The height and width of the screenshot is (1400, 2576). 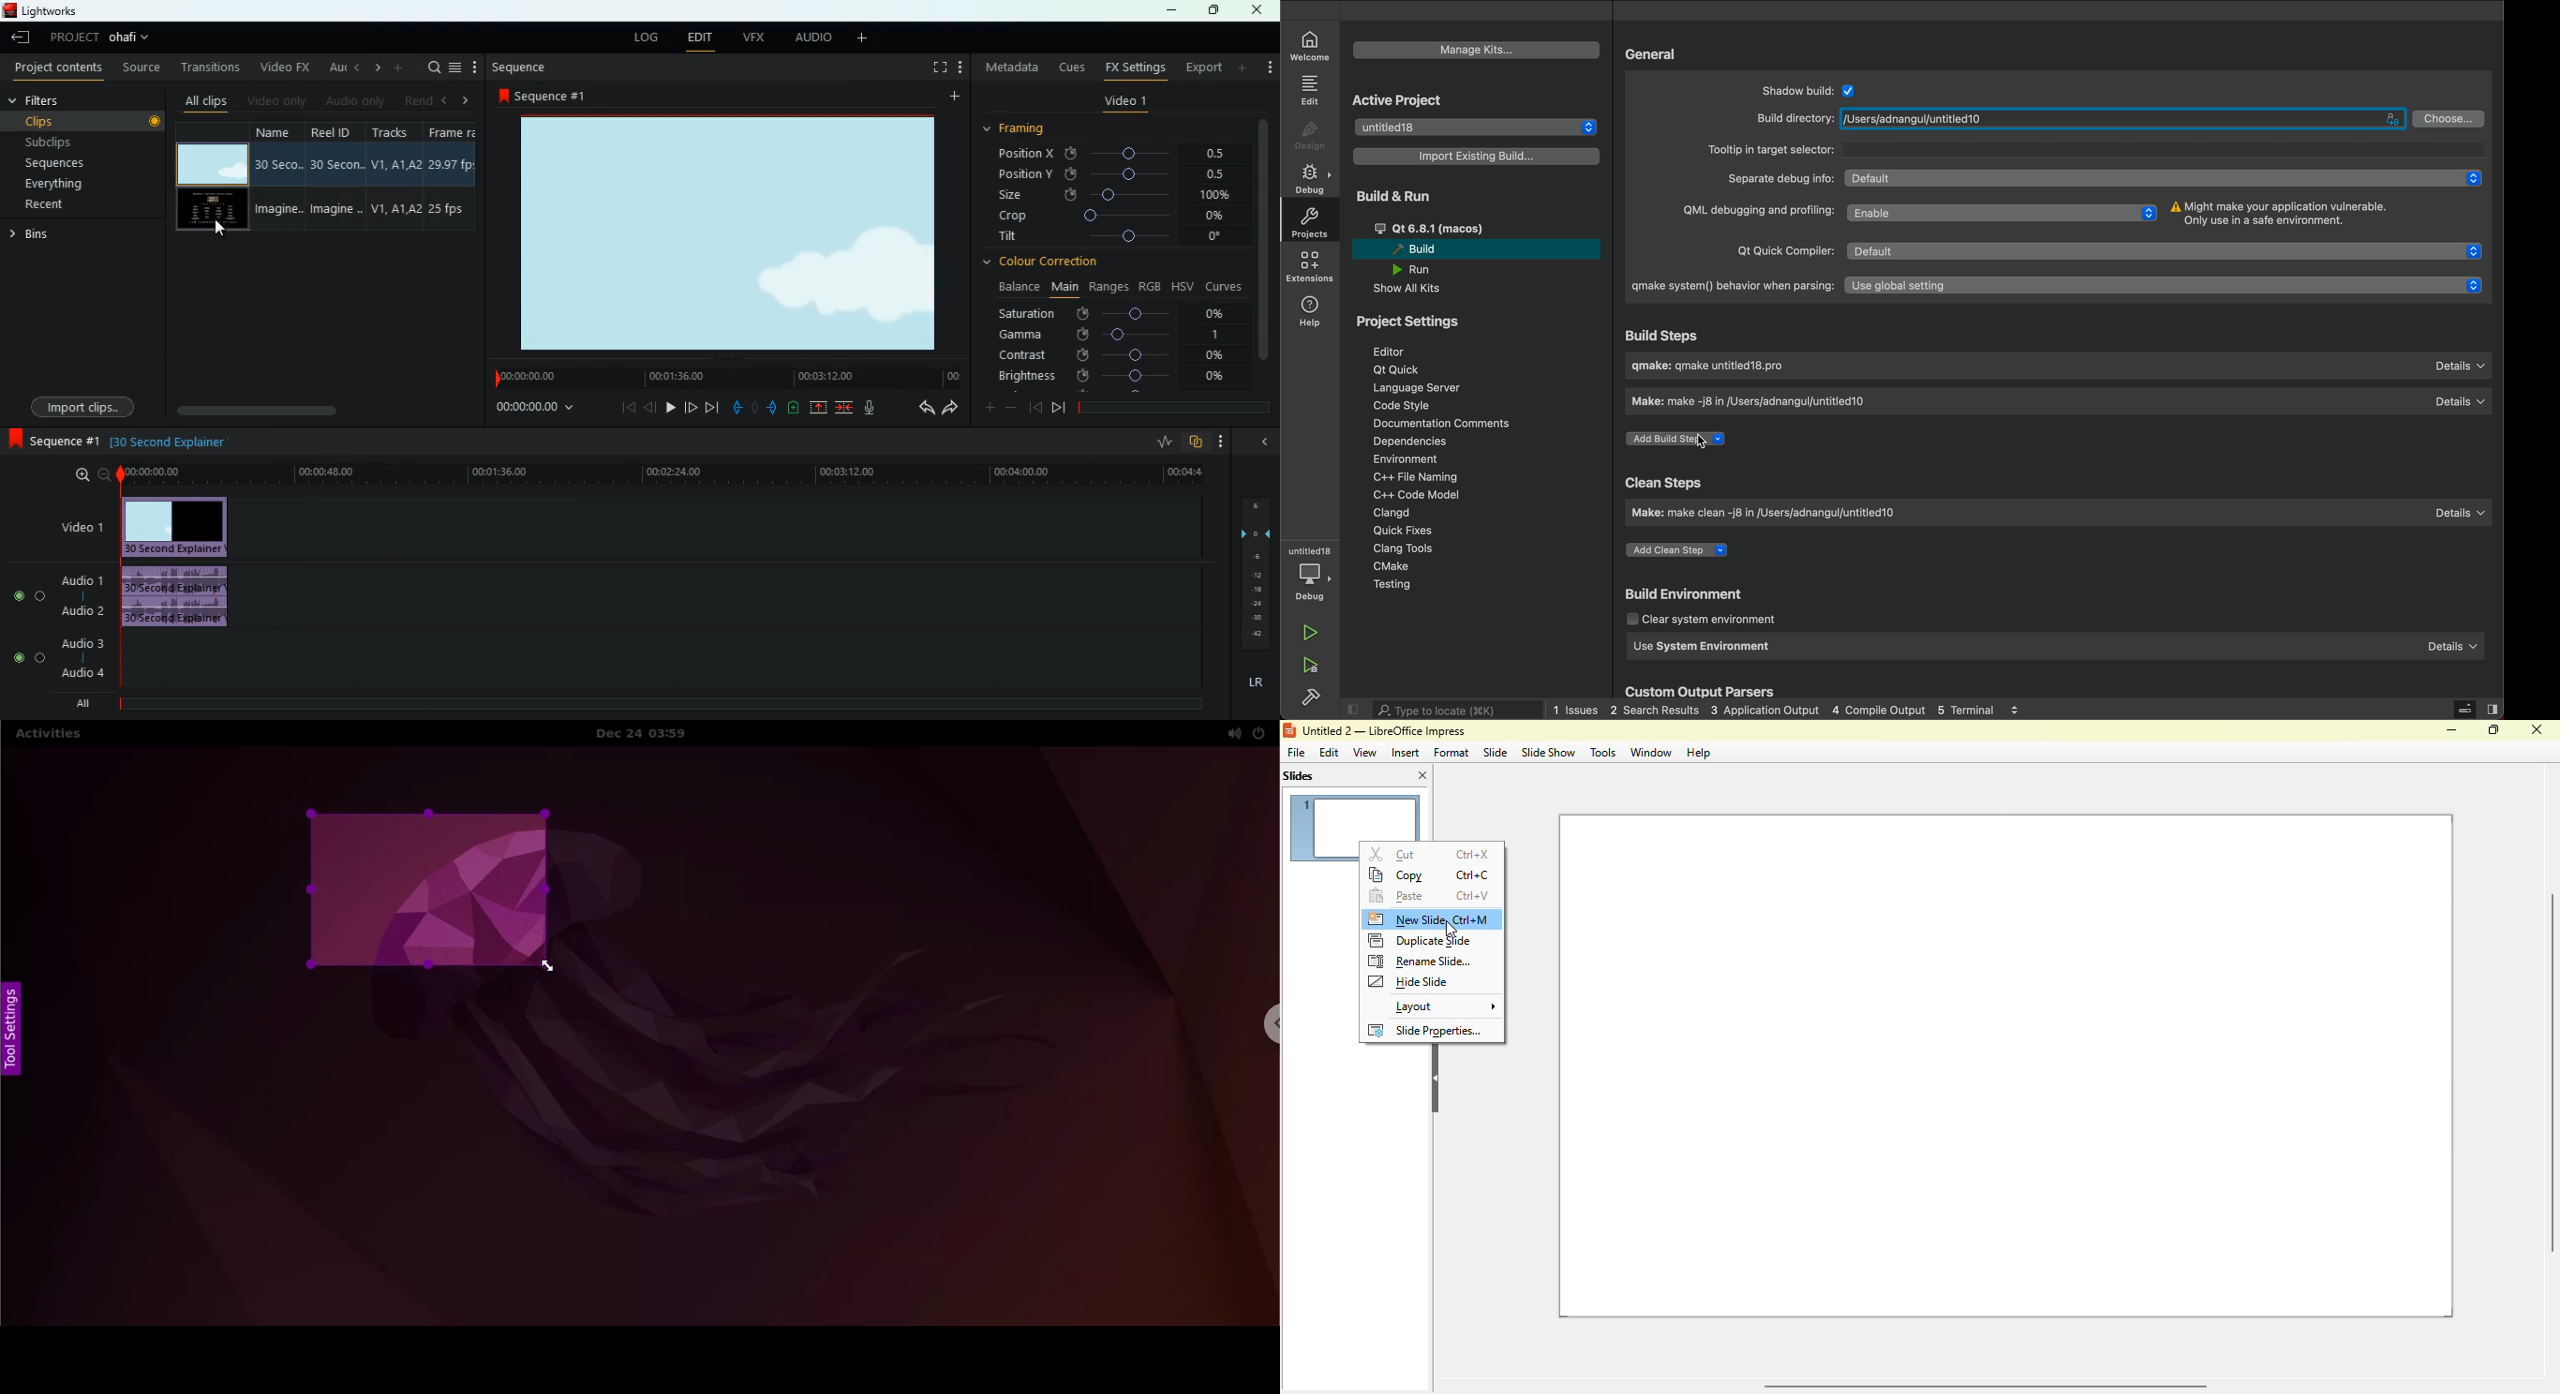 What do you see at coordinates (987, 409) in the screenshot?
I see `plus` at bounding box center [987, 409].